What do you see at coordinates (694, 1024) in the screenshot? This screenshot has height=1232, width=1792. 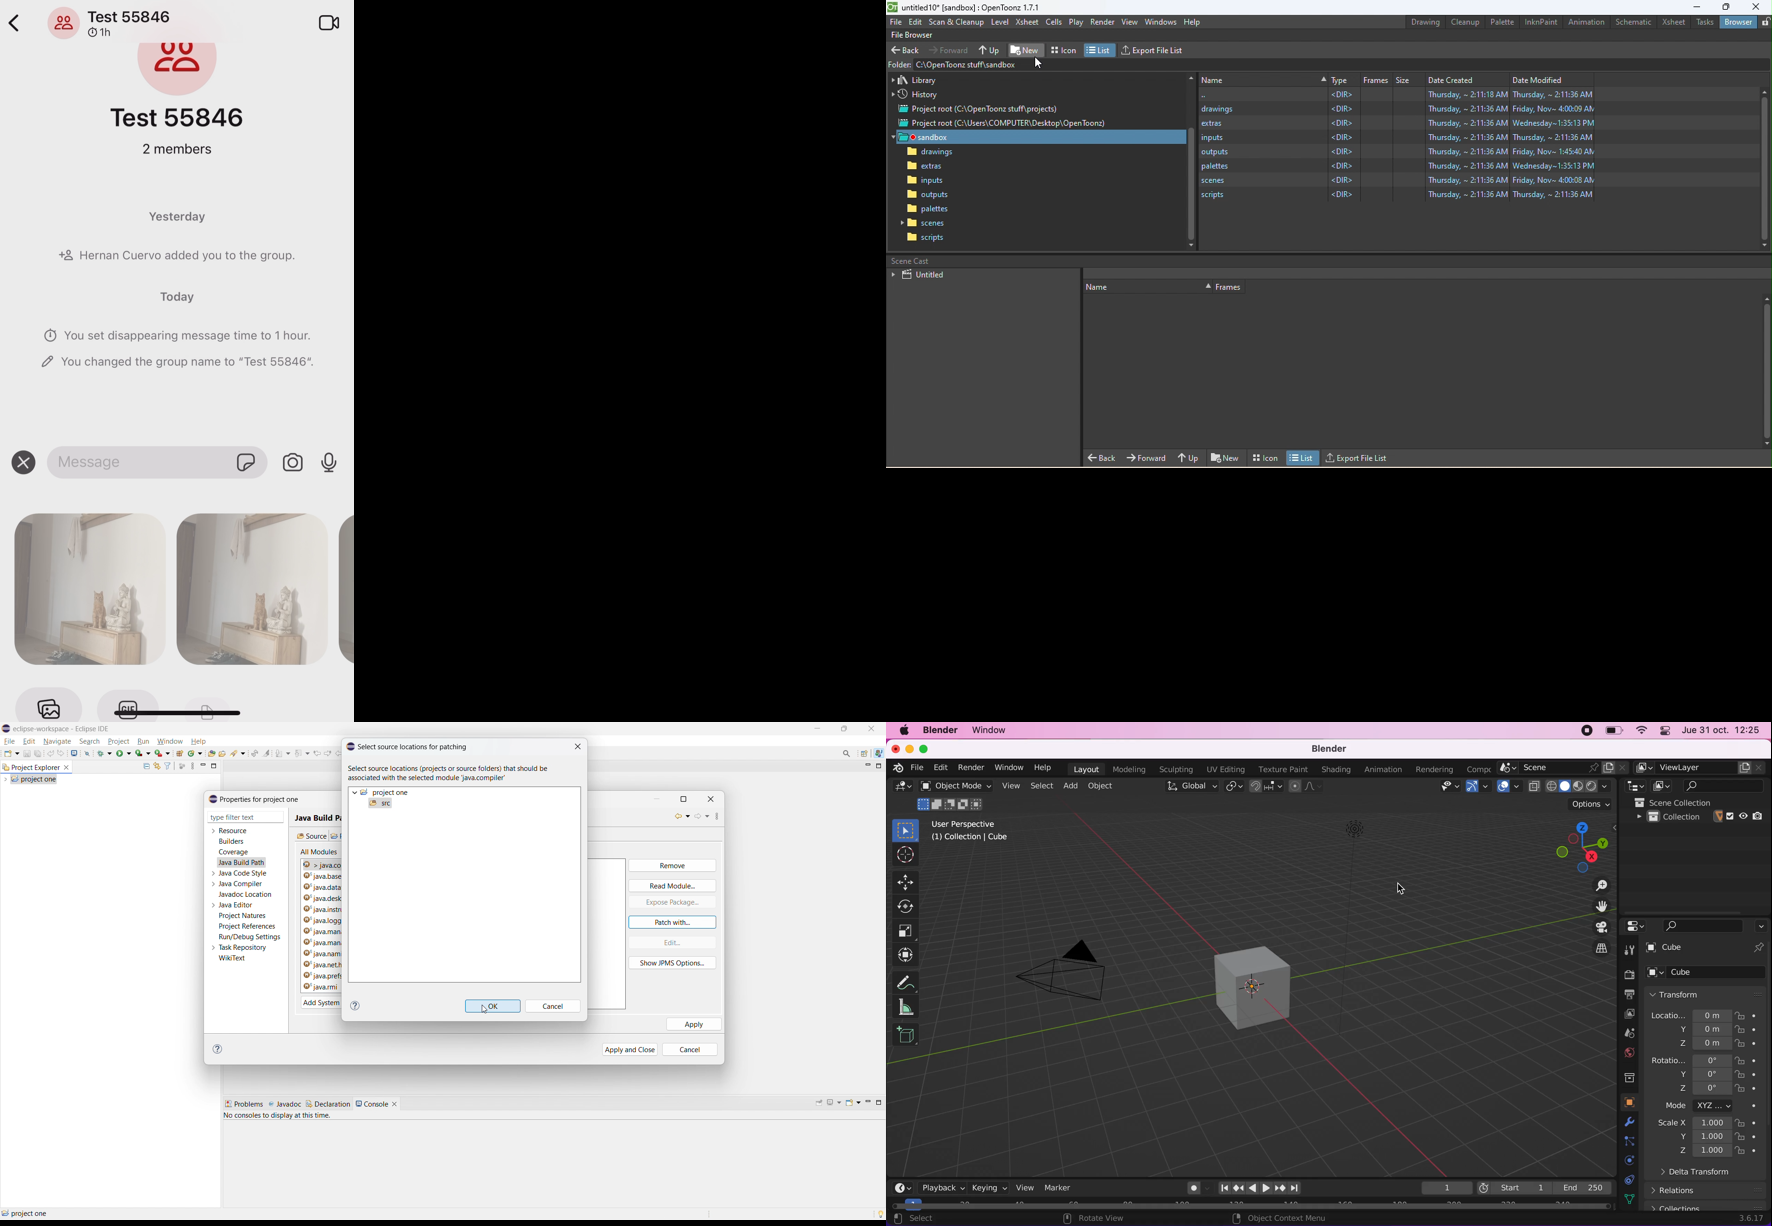 I see `apply` at bounding box center [694, 1024].